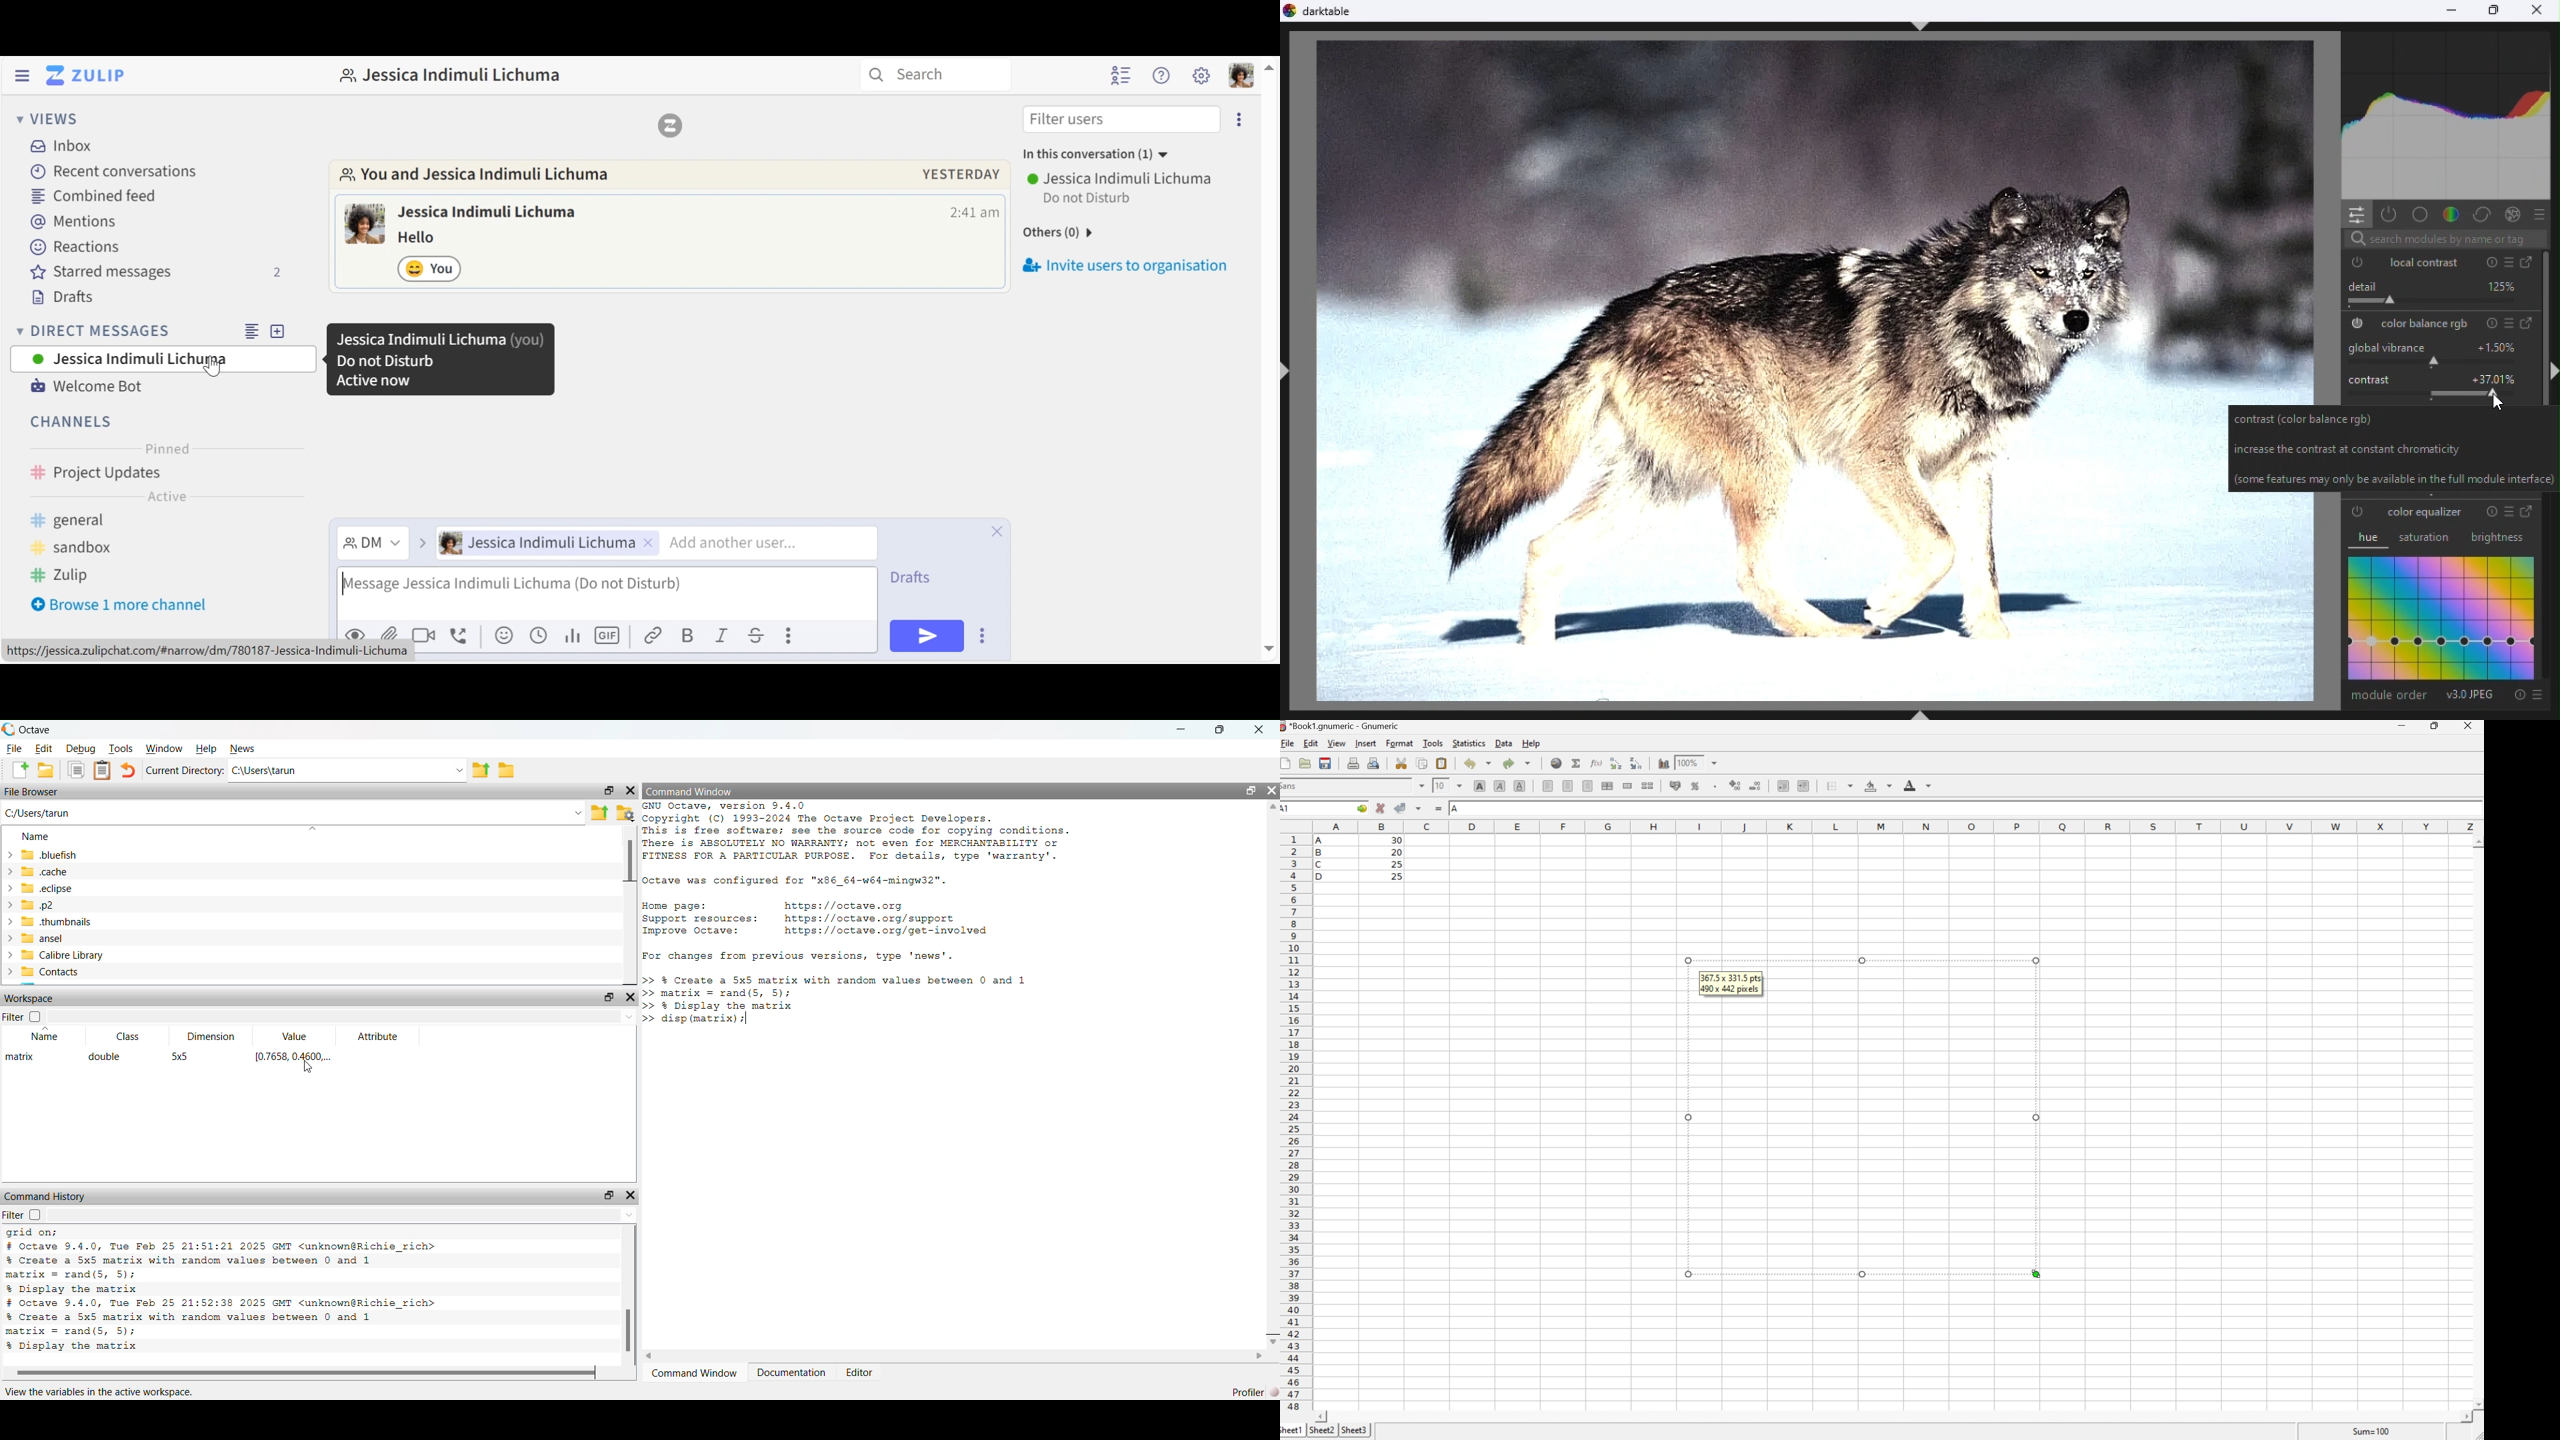 The height and width of the screenshot is (1456, 2576). I want to click on ‘Command Window, so click(694, 1373).